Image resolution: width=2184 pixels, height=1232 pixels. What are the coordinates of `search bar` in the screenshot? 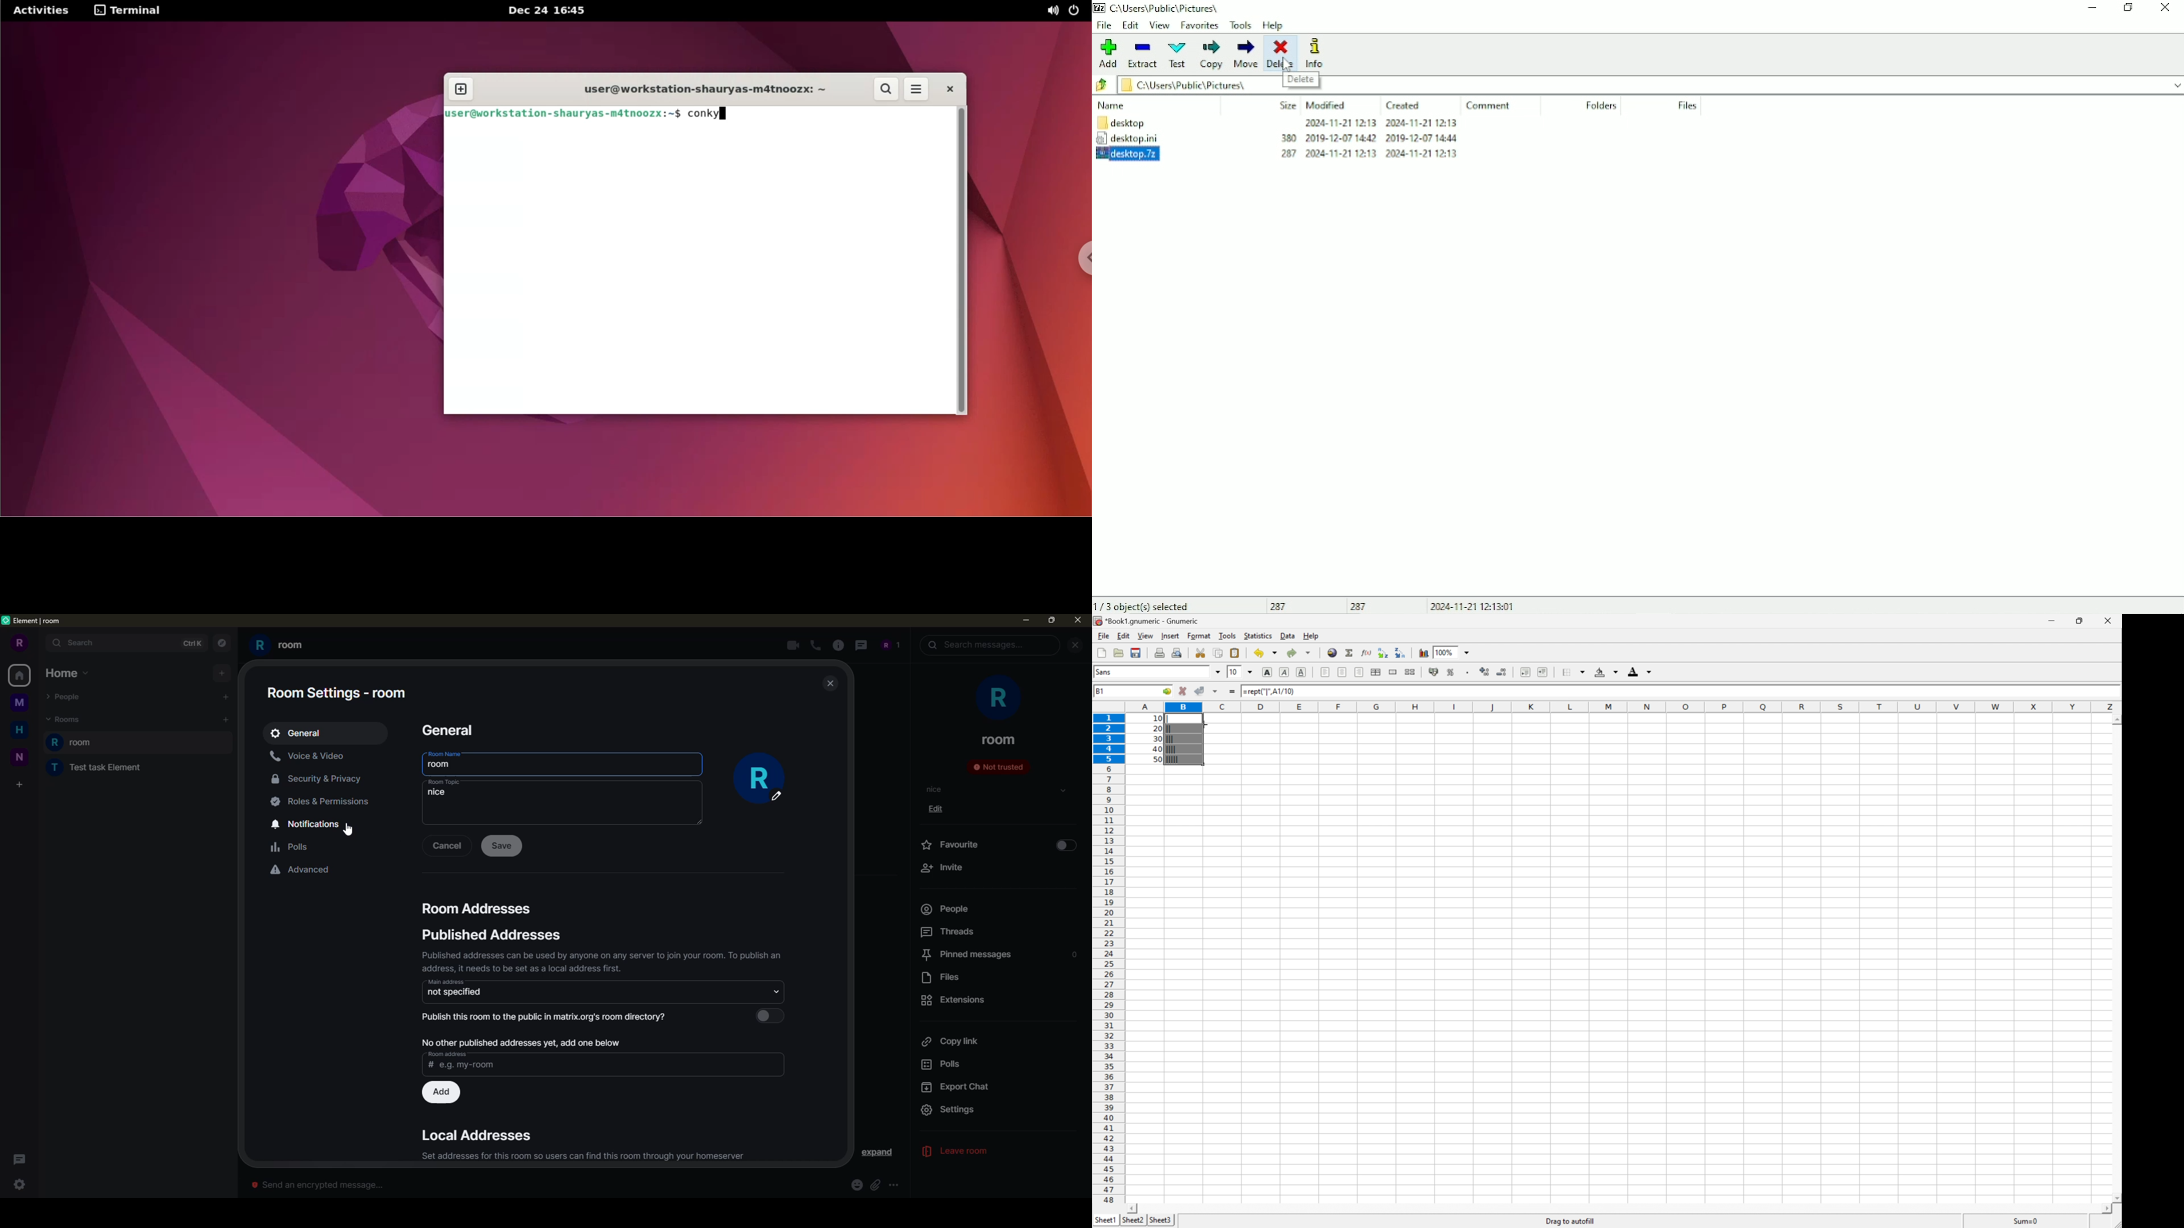 It's located at (126, 643).